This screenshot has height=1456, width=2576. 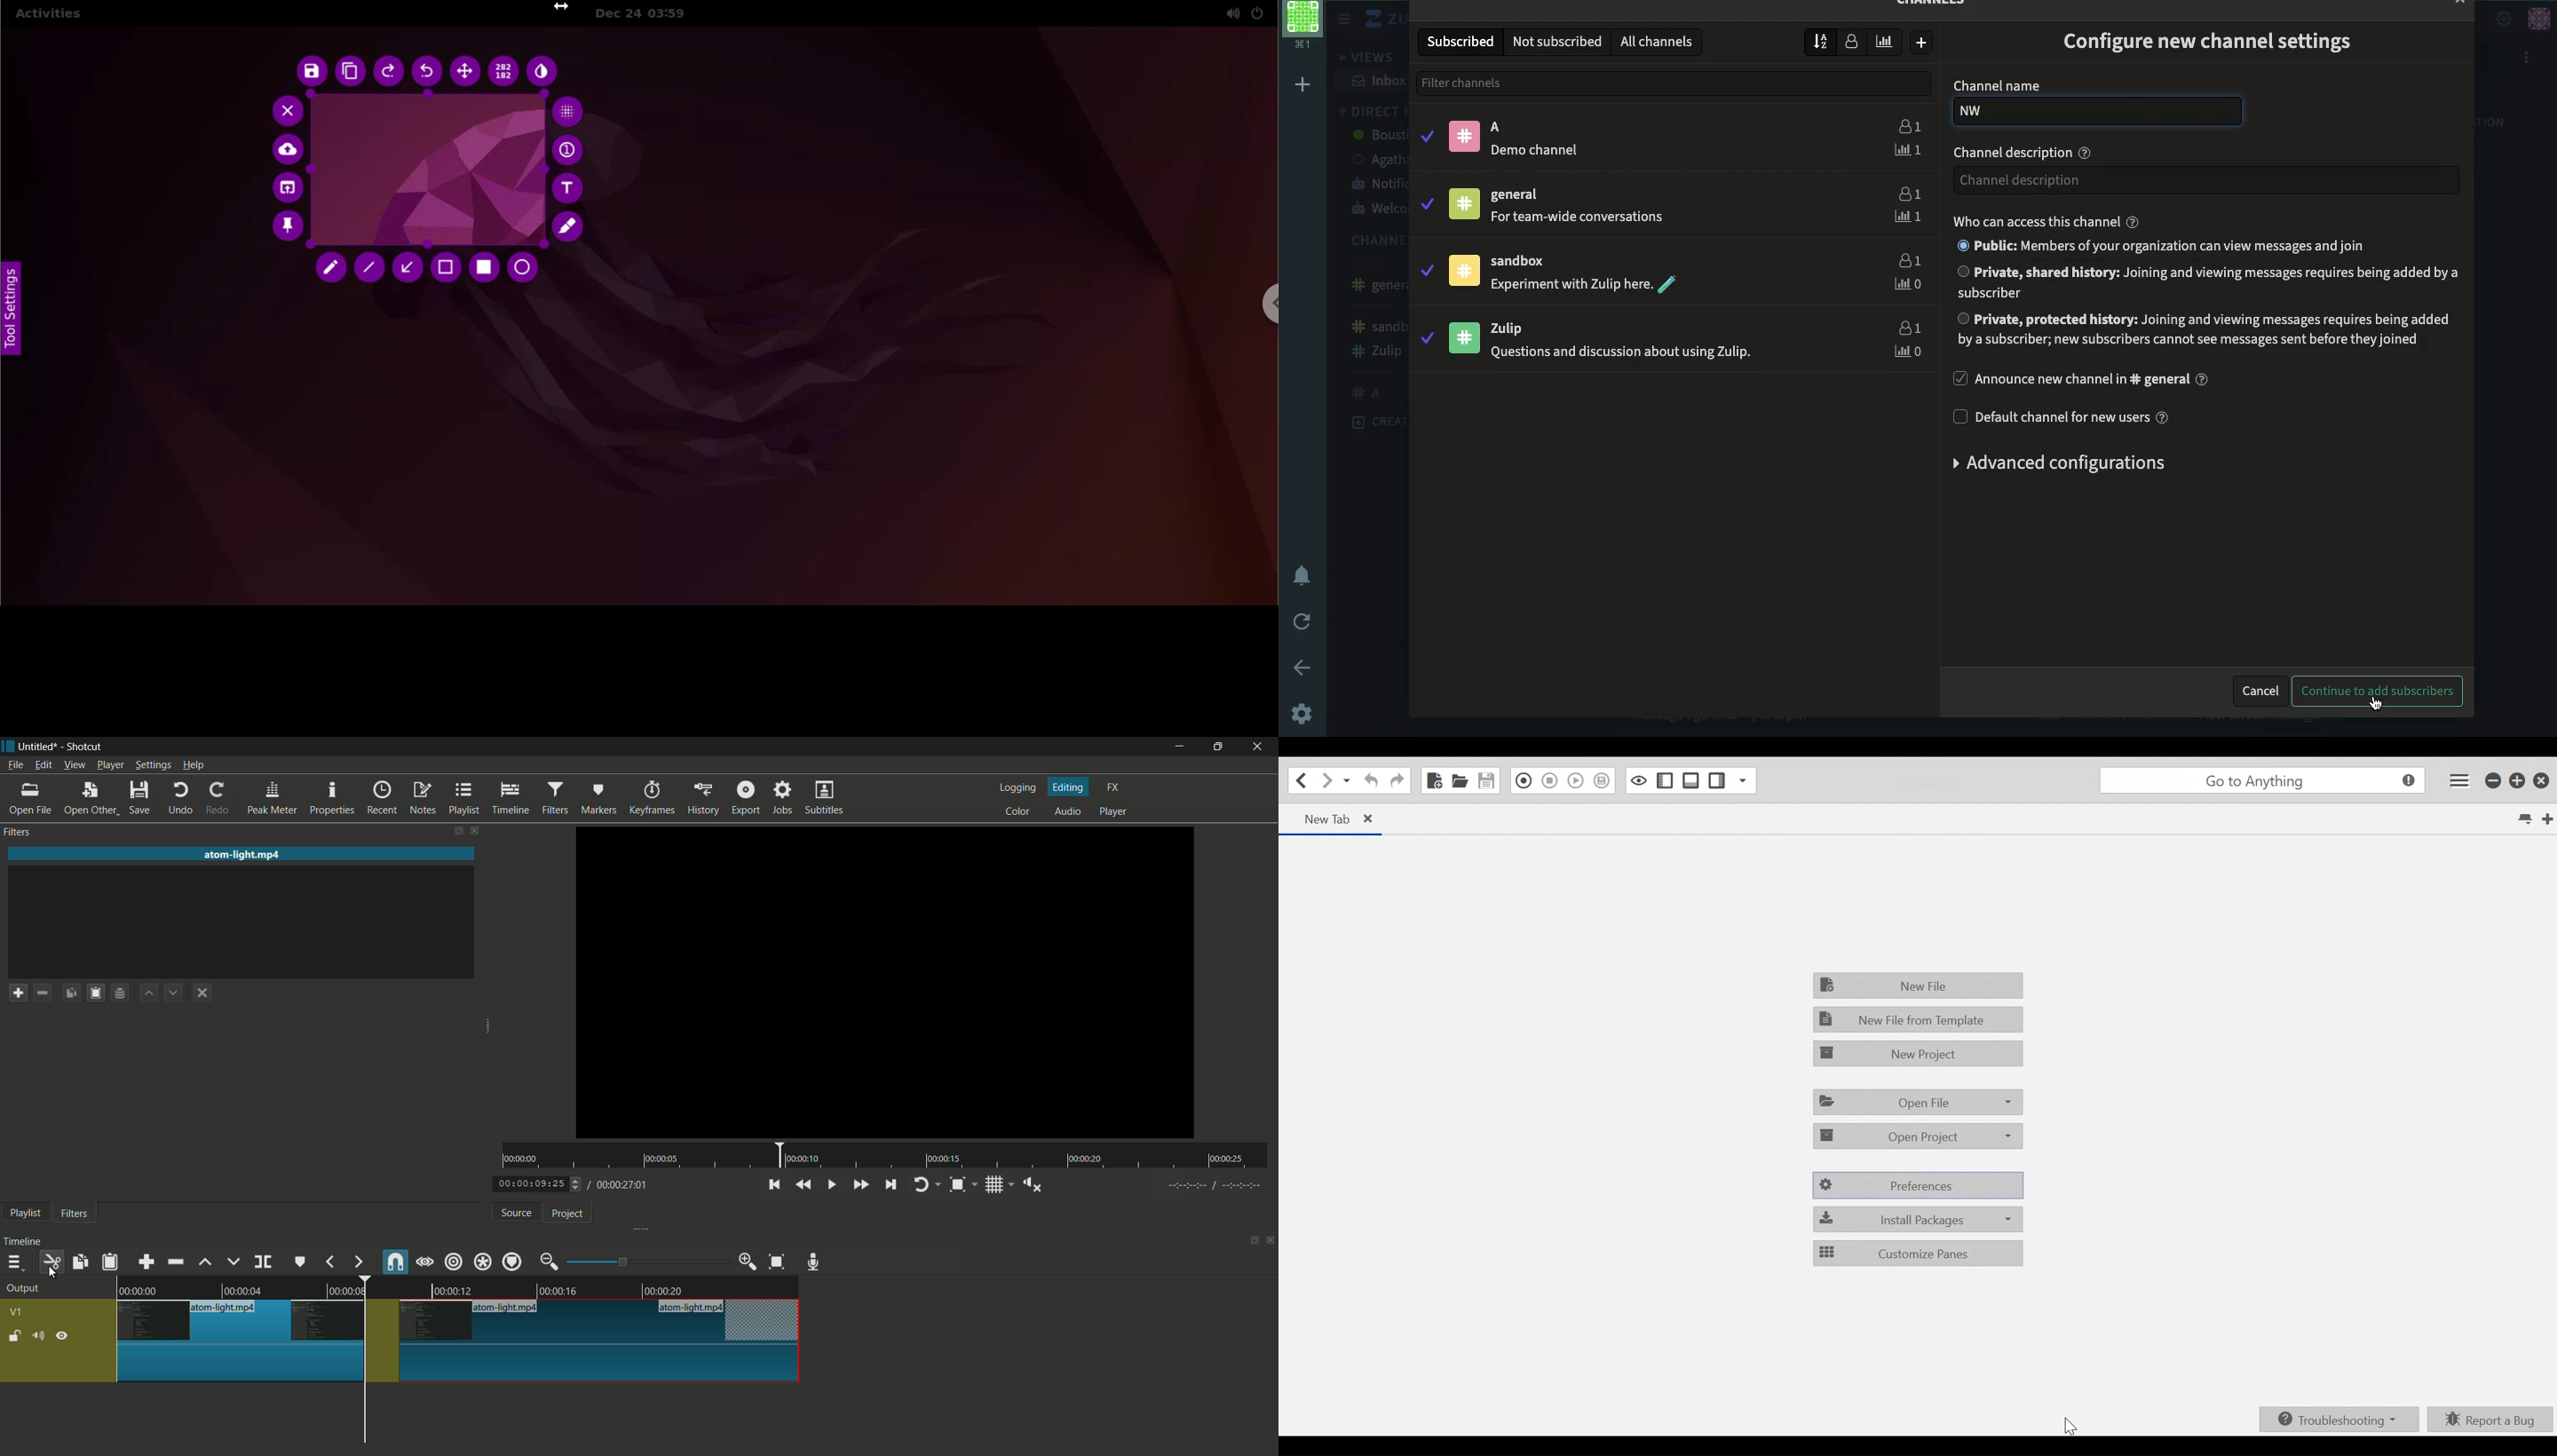 What do you see at coordinates (1069, 811) in the screenshot?
I see `audio` at bounding box center [1069, 811].